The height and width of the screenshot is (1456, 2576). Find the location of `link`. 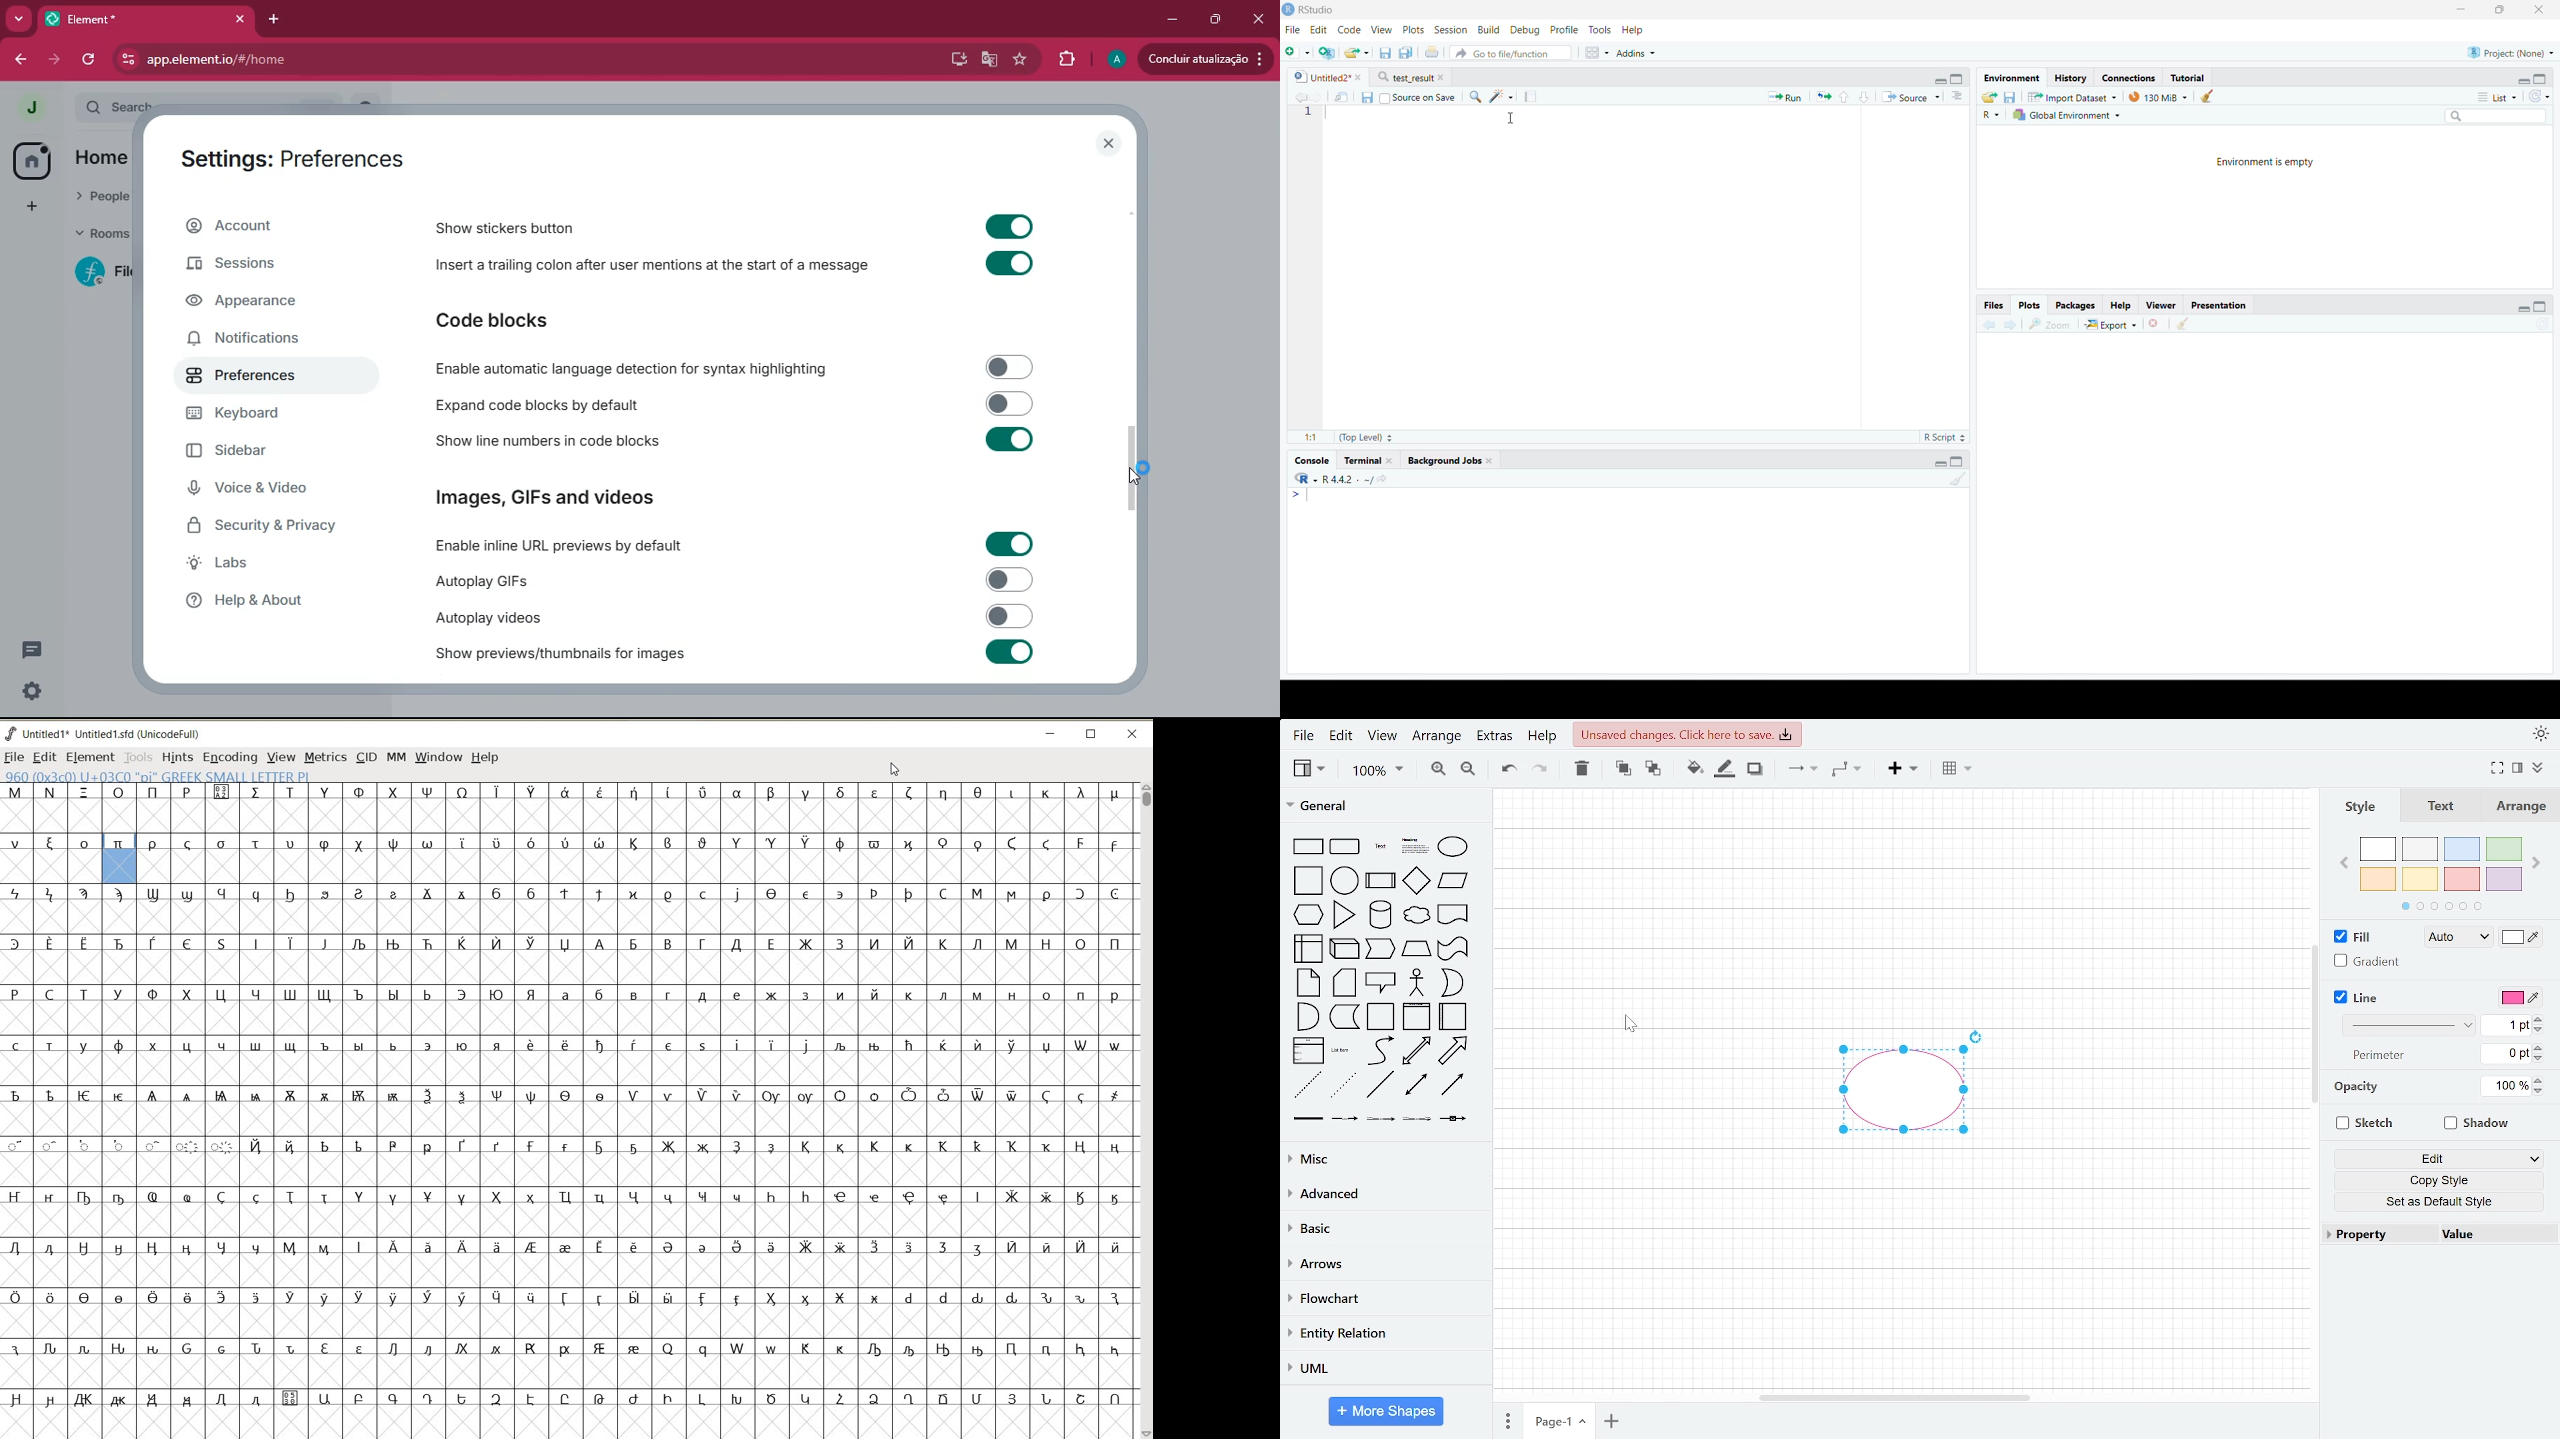

link is located at coordinates (1308, 1119).